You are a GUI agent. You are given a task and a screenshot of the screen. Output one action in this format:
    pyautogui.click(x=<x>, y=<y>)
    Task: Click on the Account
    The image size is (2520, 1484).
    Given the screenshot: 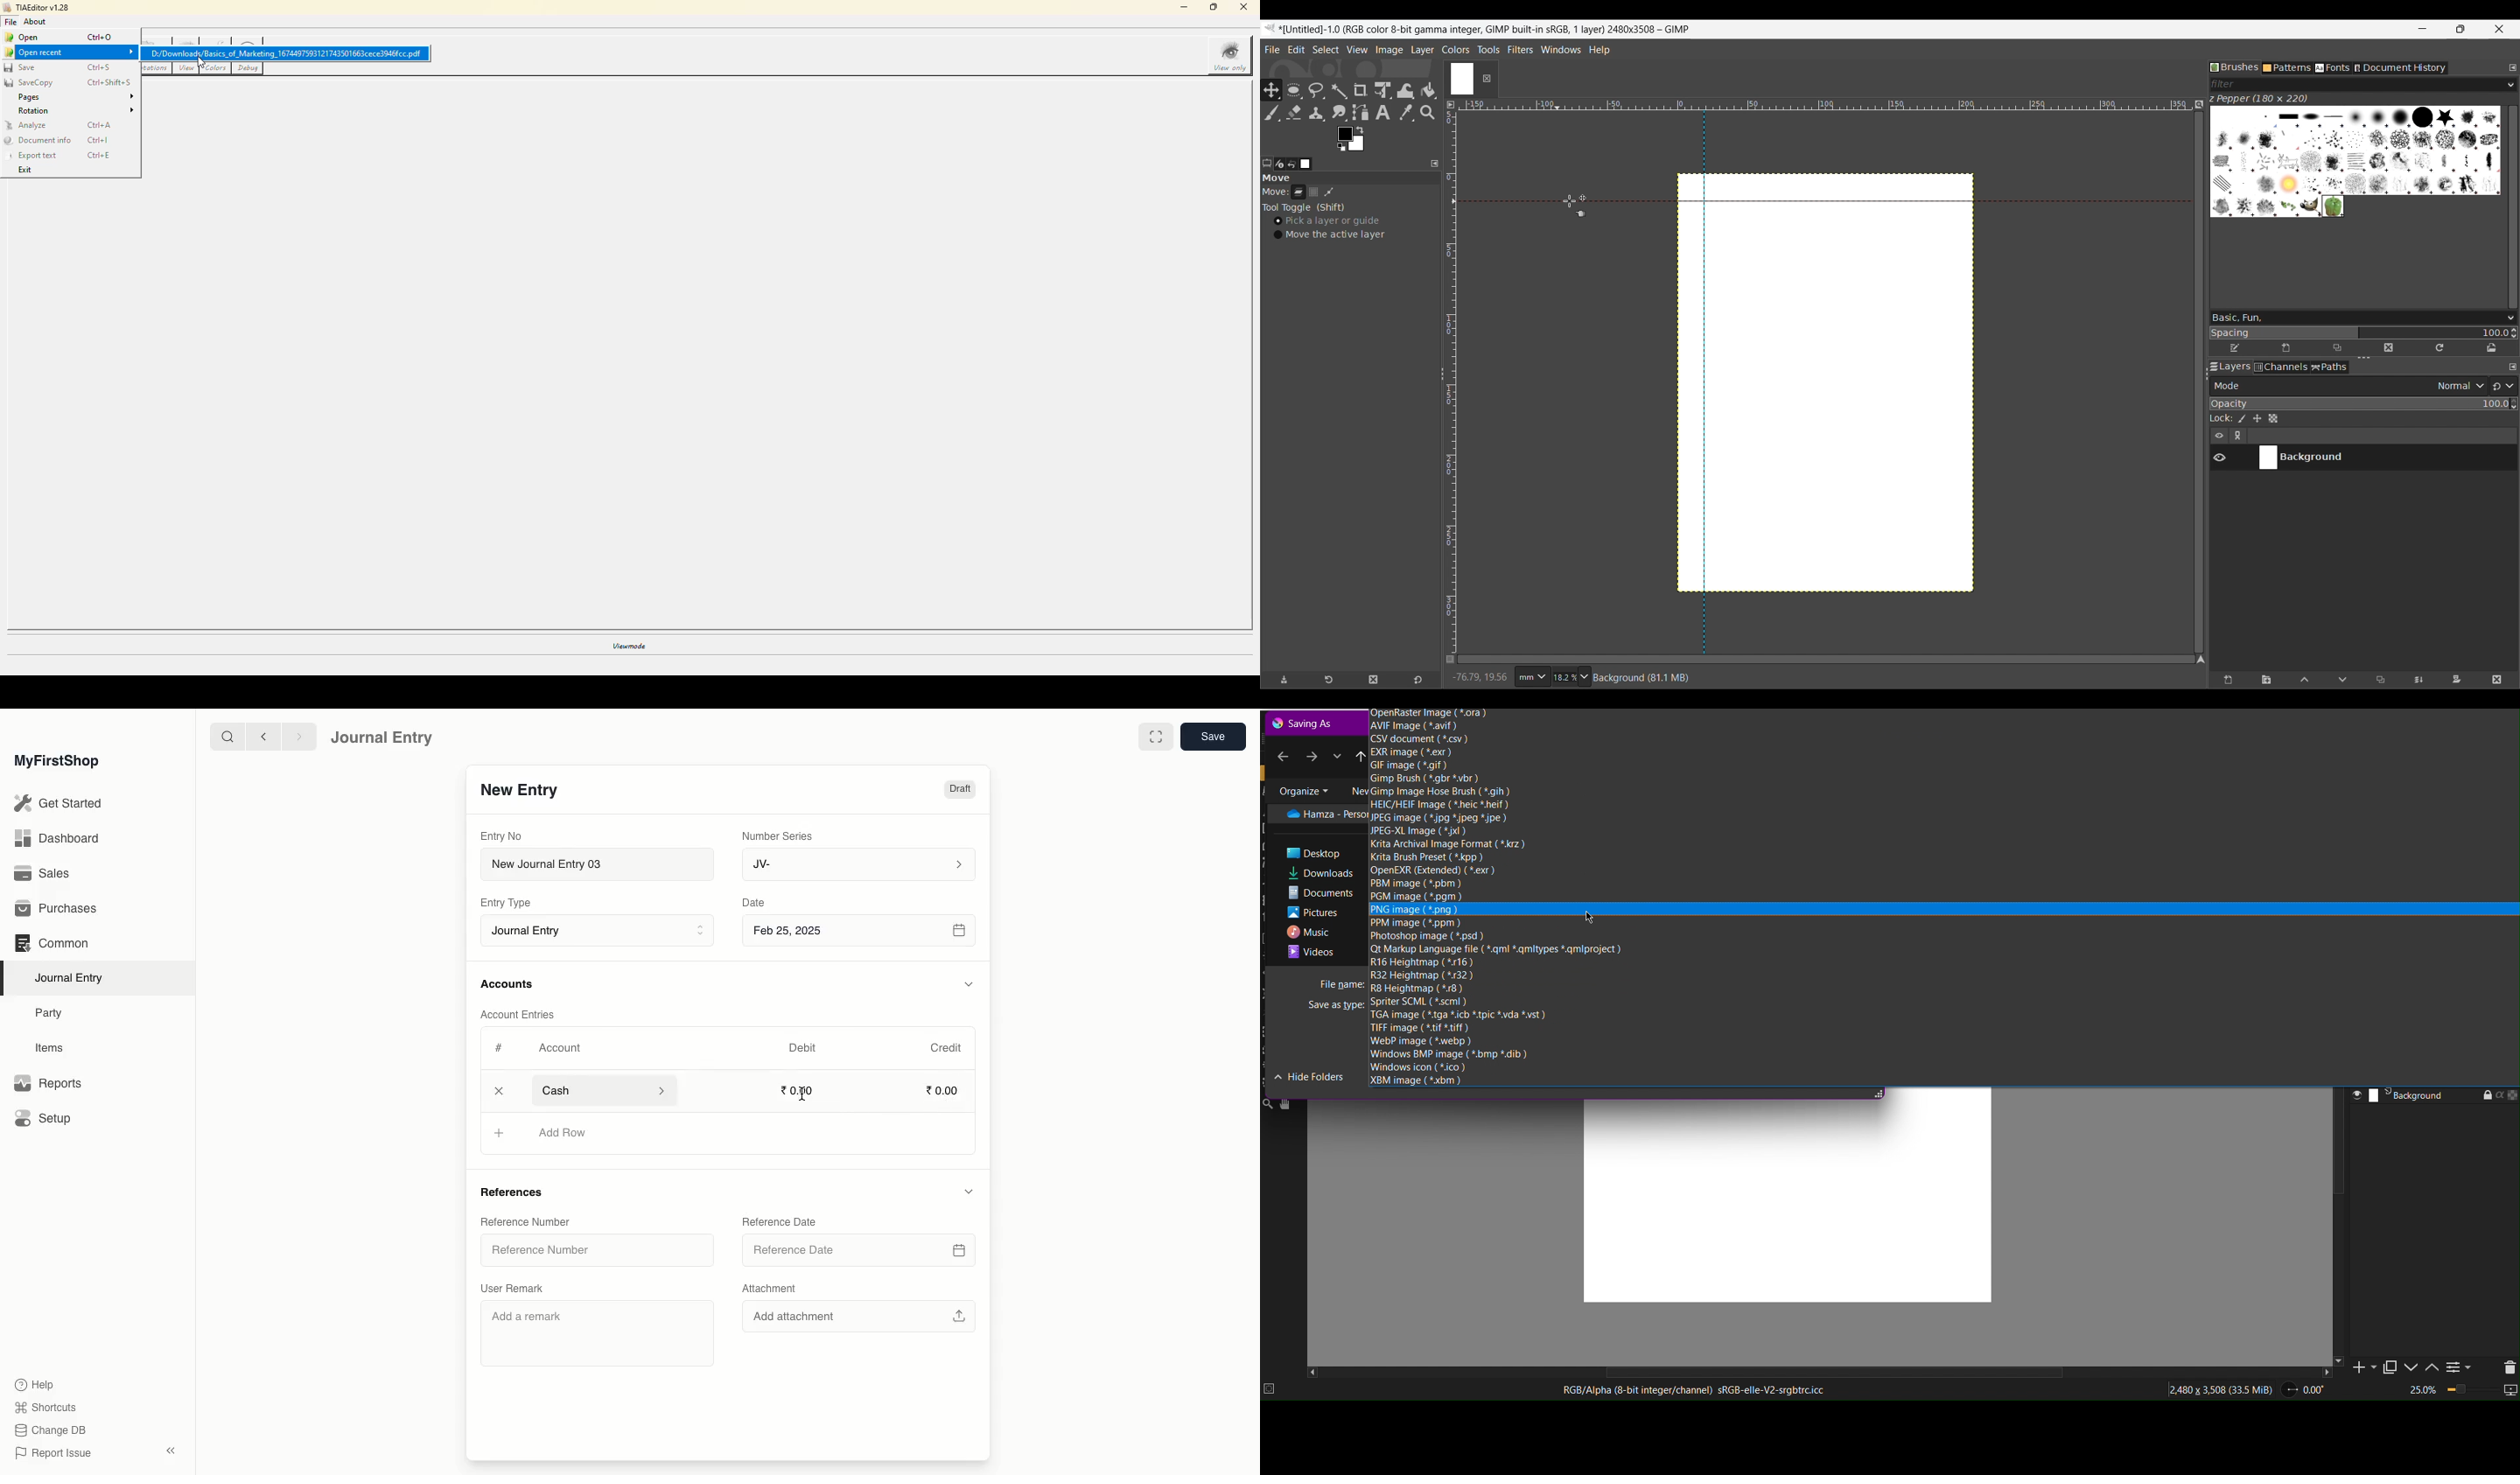 What is the action you would take?
    pyautogui.click(x=559, y=1048)
    